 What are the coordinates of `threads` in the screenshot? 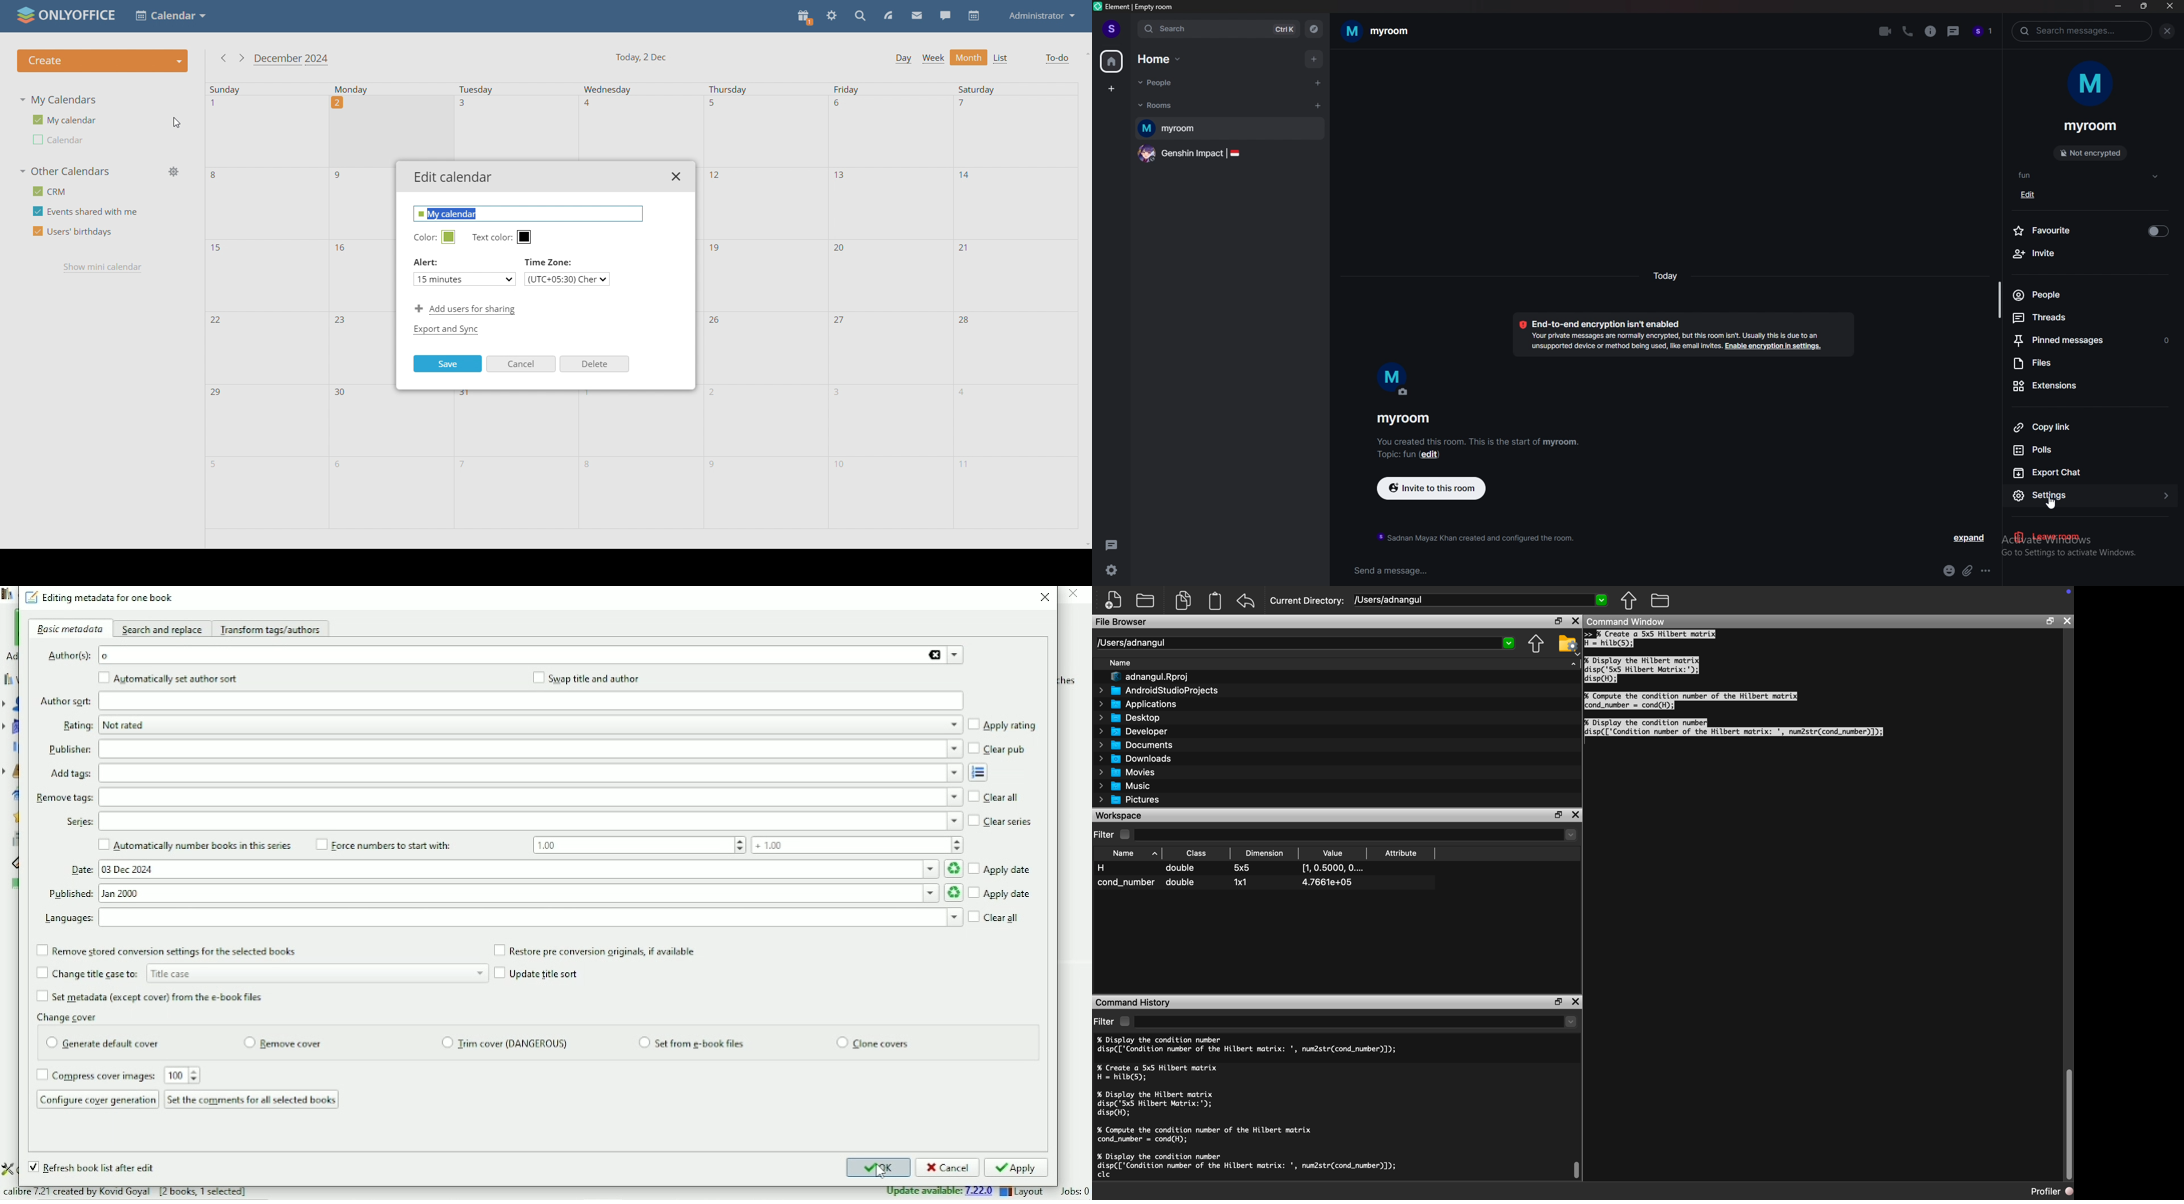 It's located at (1113, 544).